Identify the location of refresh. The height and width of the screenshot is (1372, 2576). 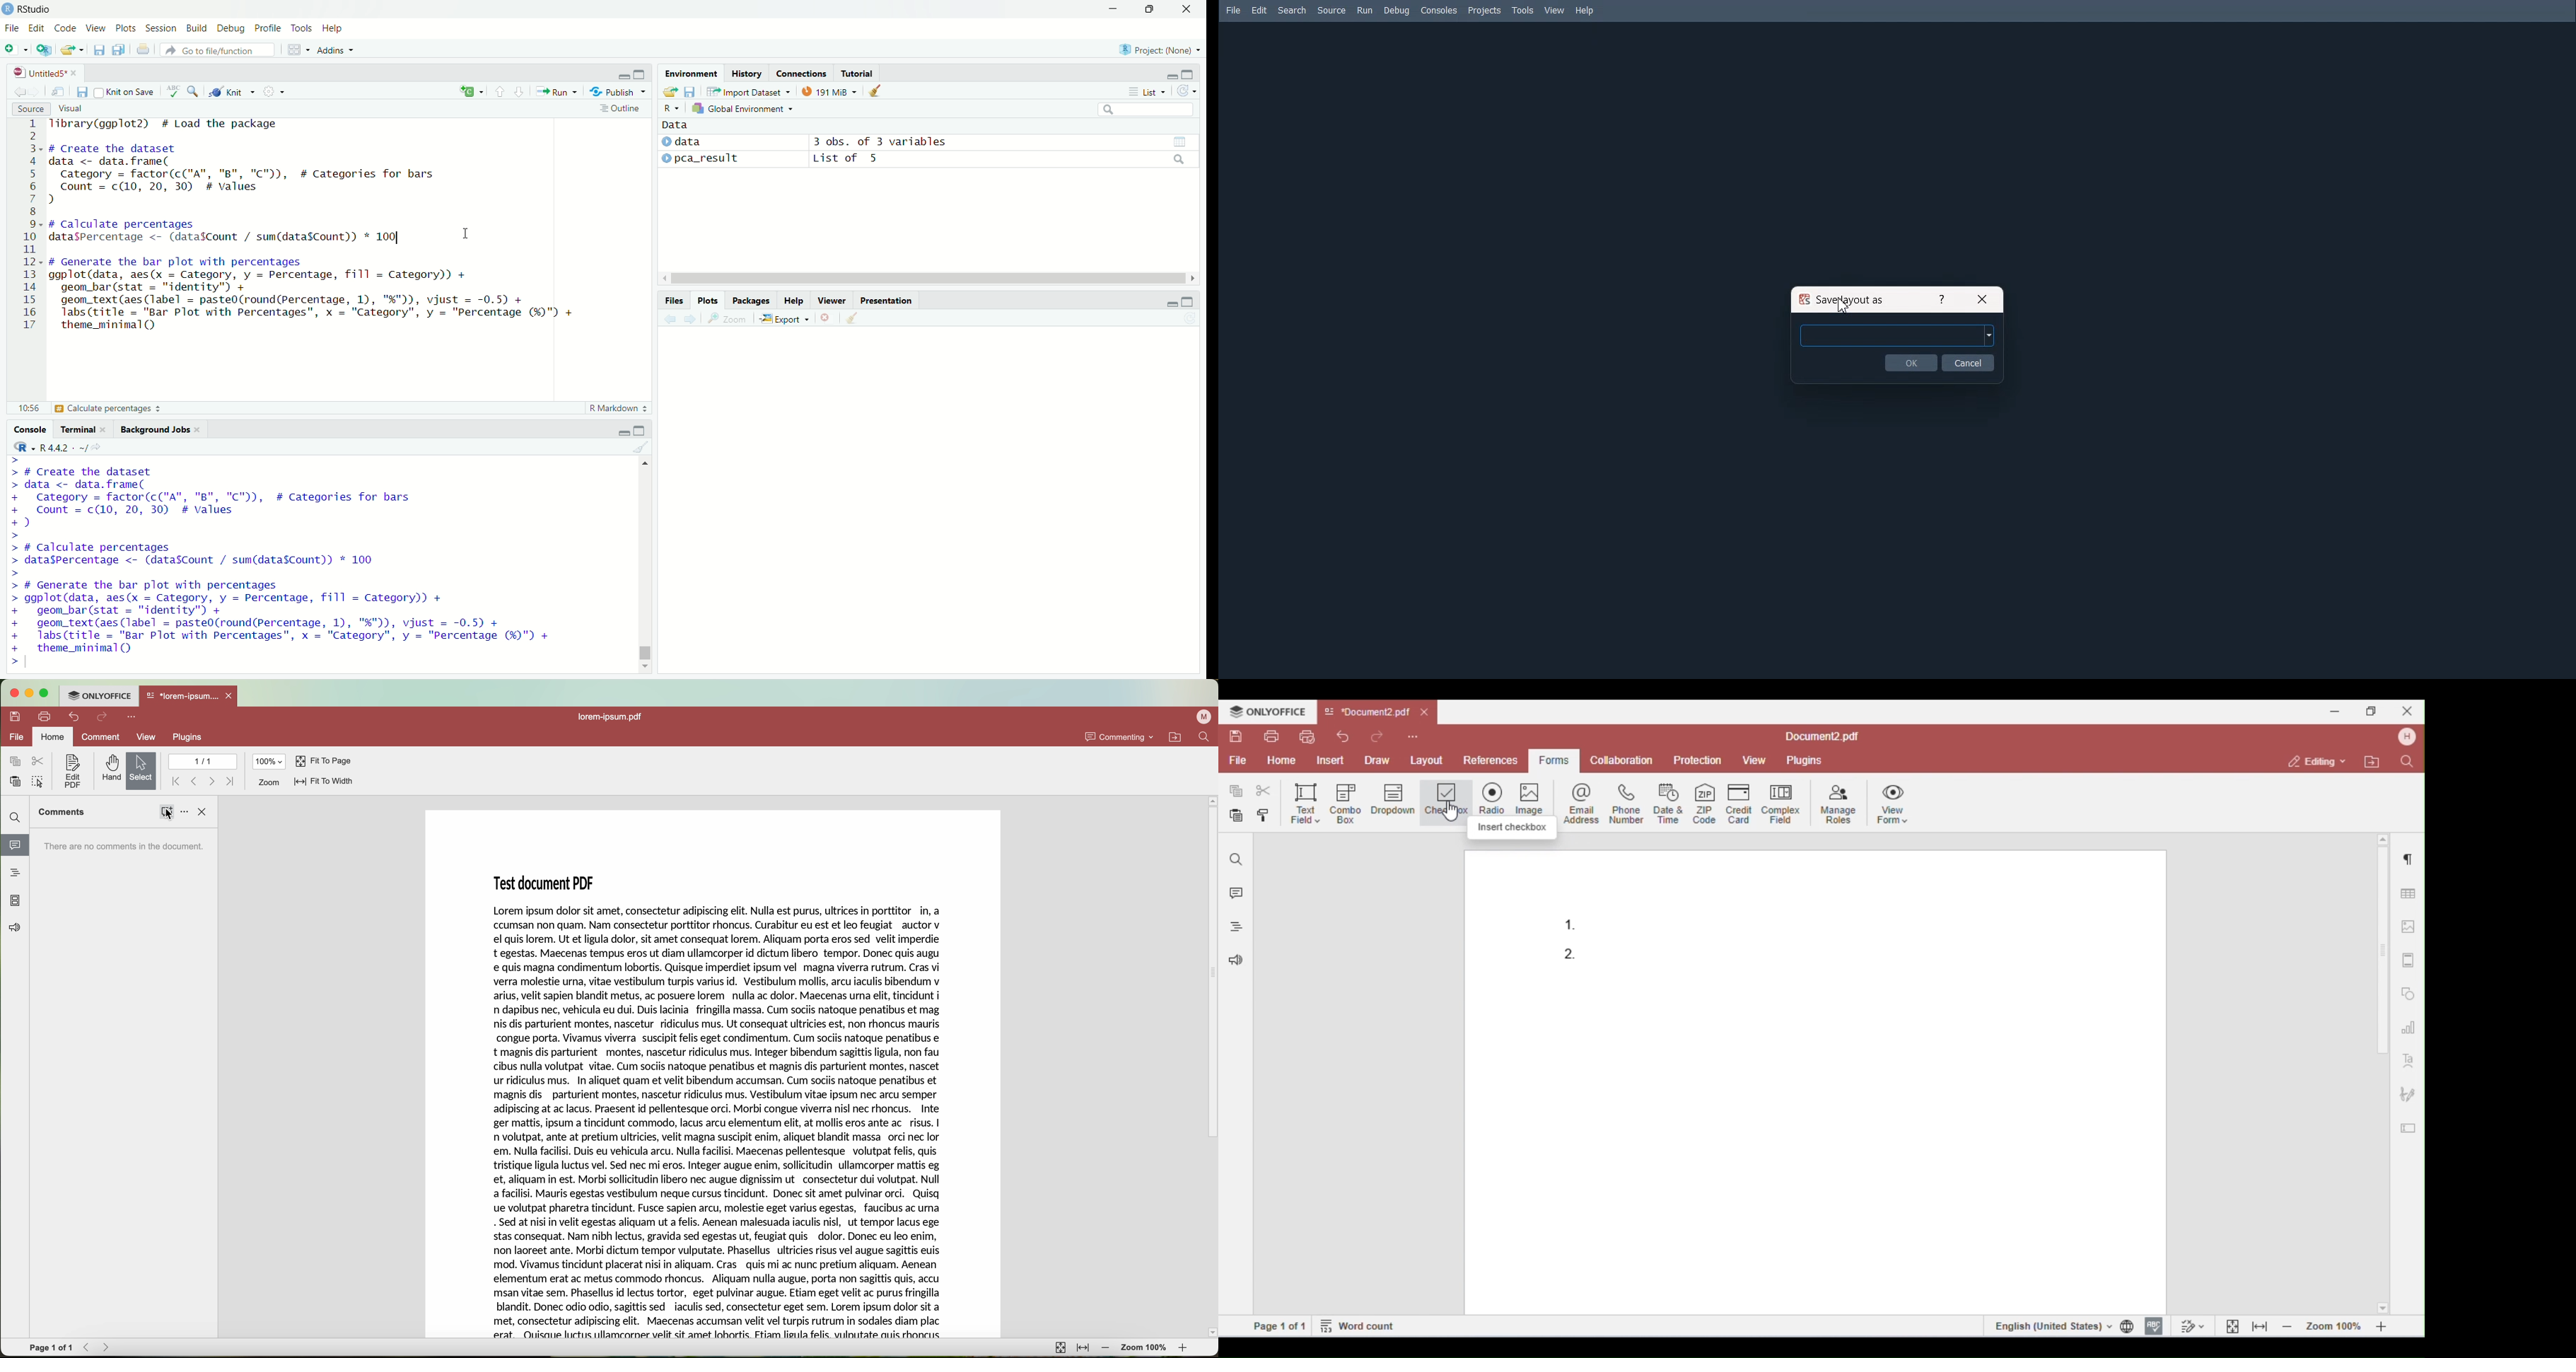
(1185, 90).